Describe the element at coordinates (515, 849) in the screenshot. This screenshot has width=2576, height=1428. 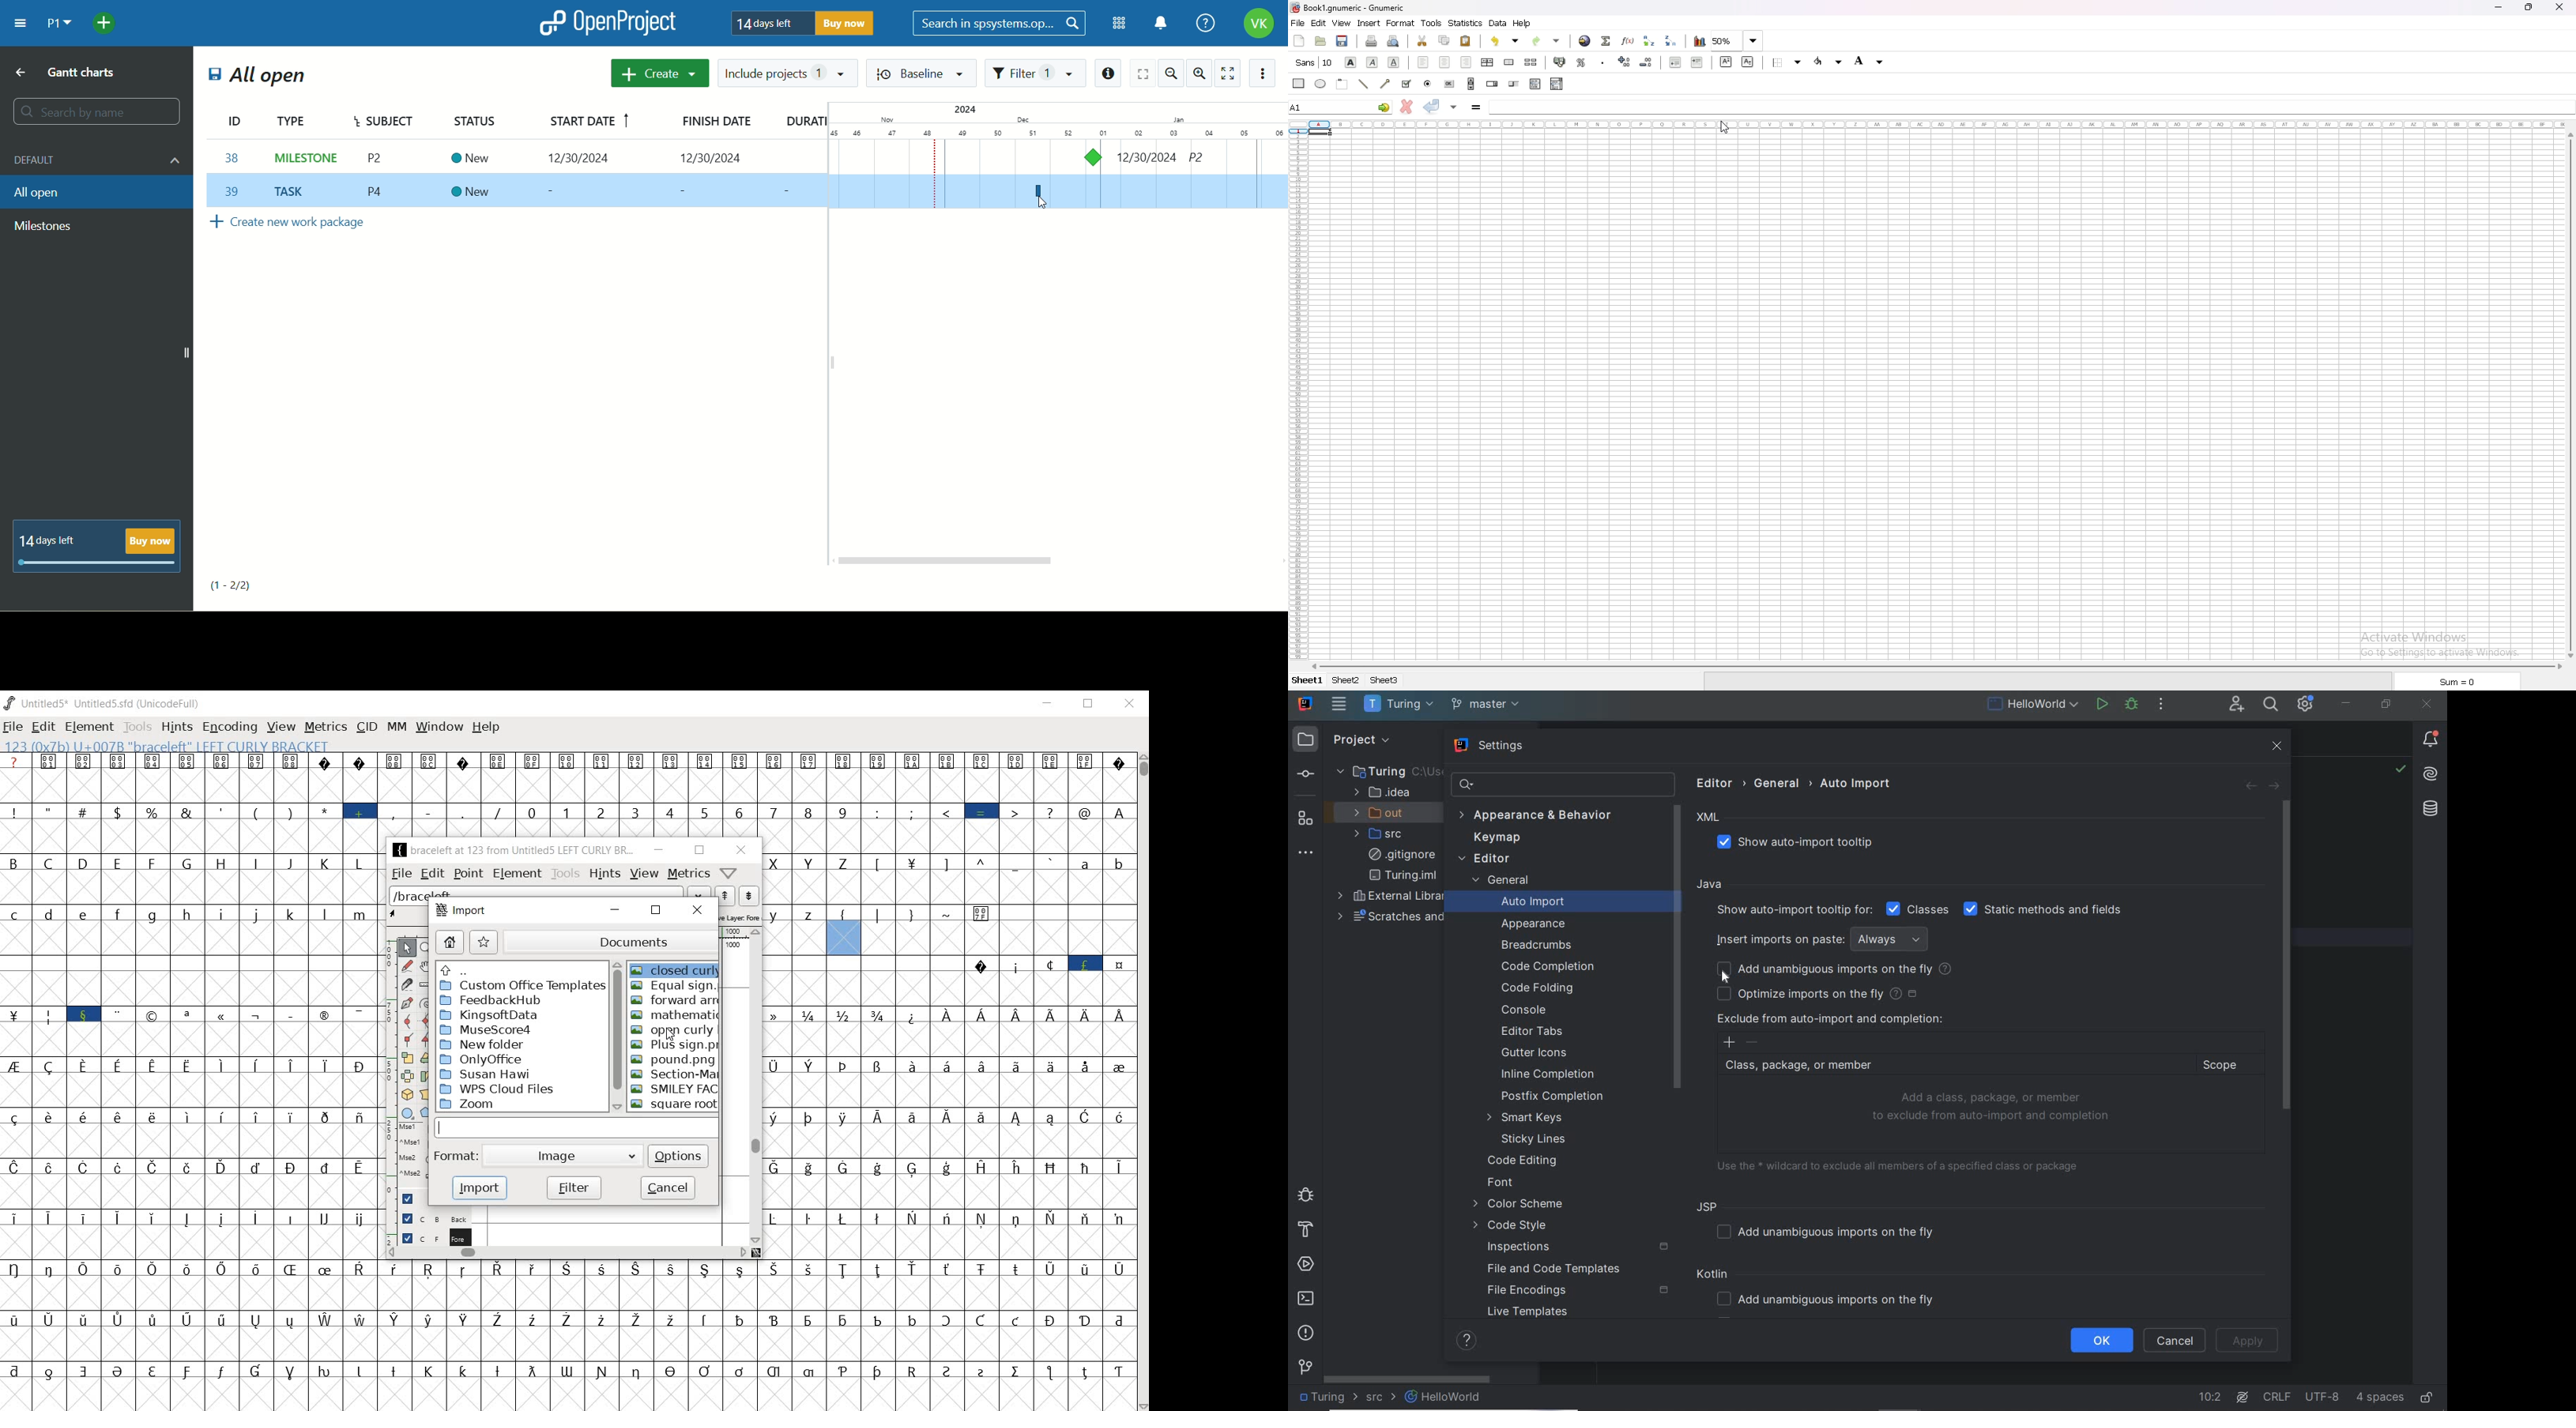
I see `braceleft at 123 from Untitled5 LEFT CURLY BR...` at that location.